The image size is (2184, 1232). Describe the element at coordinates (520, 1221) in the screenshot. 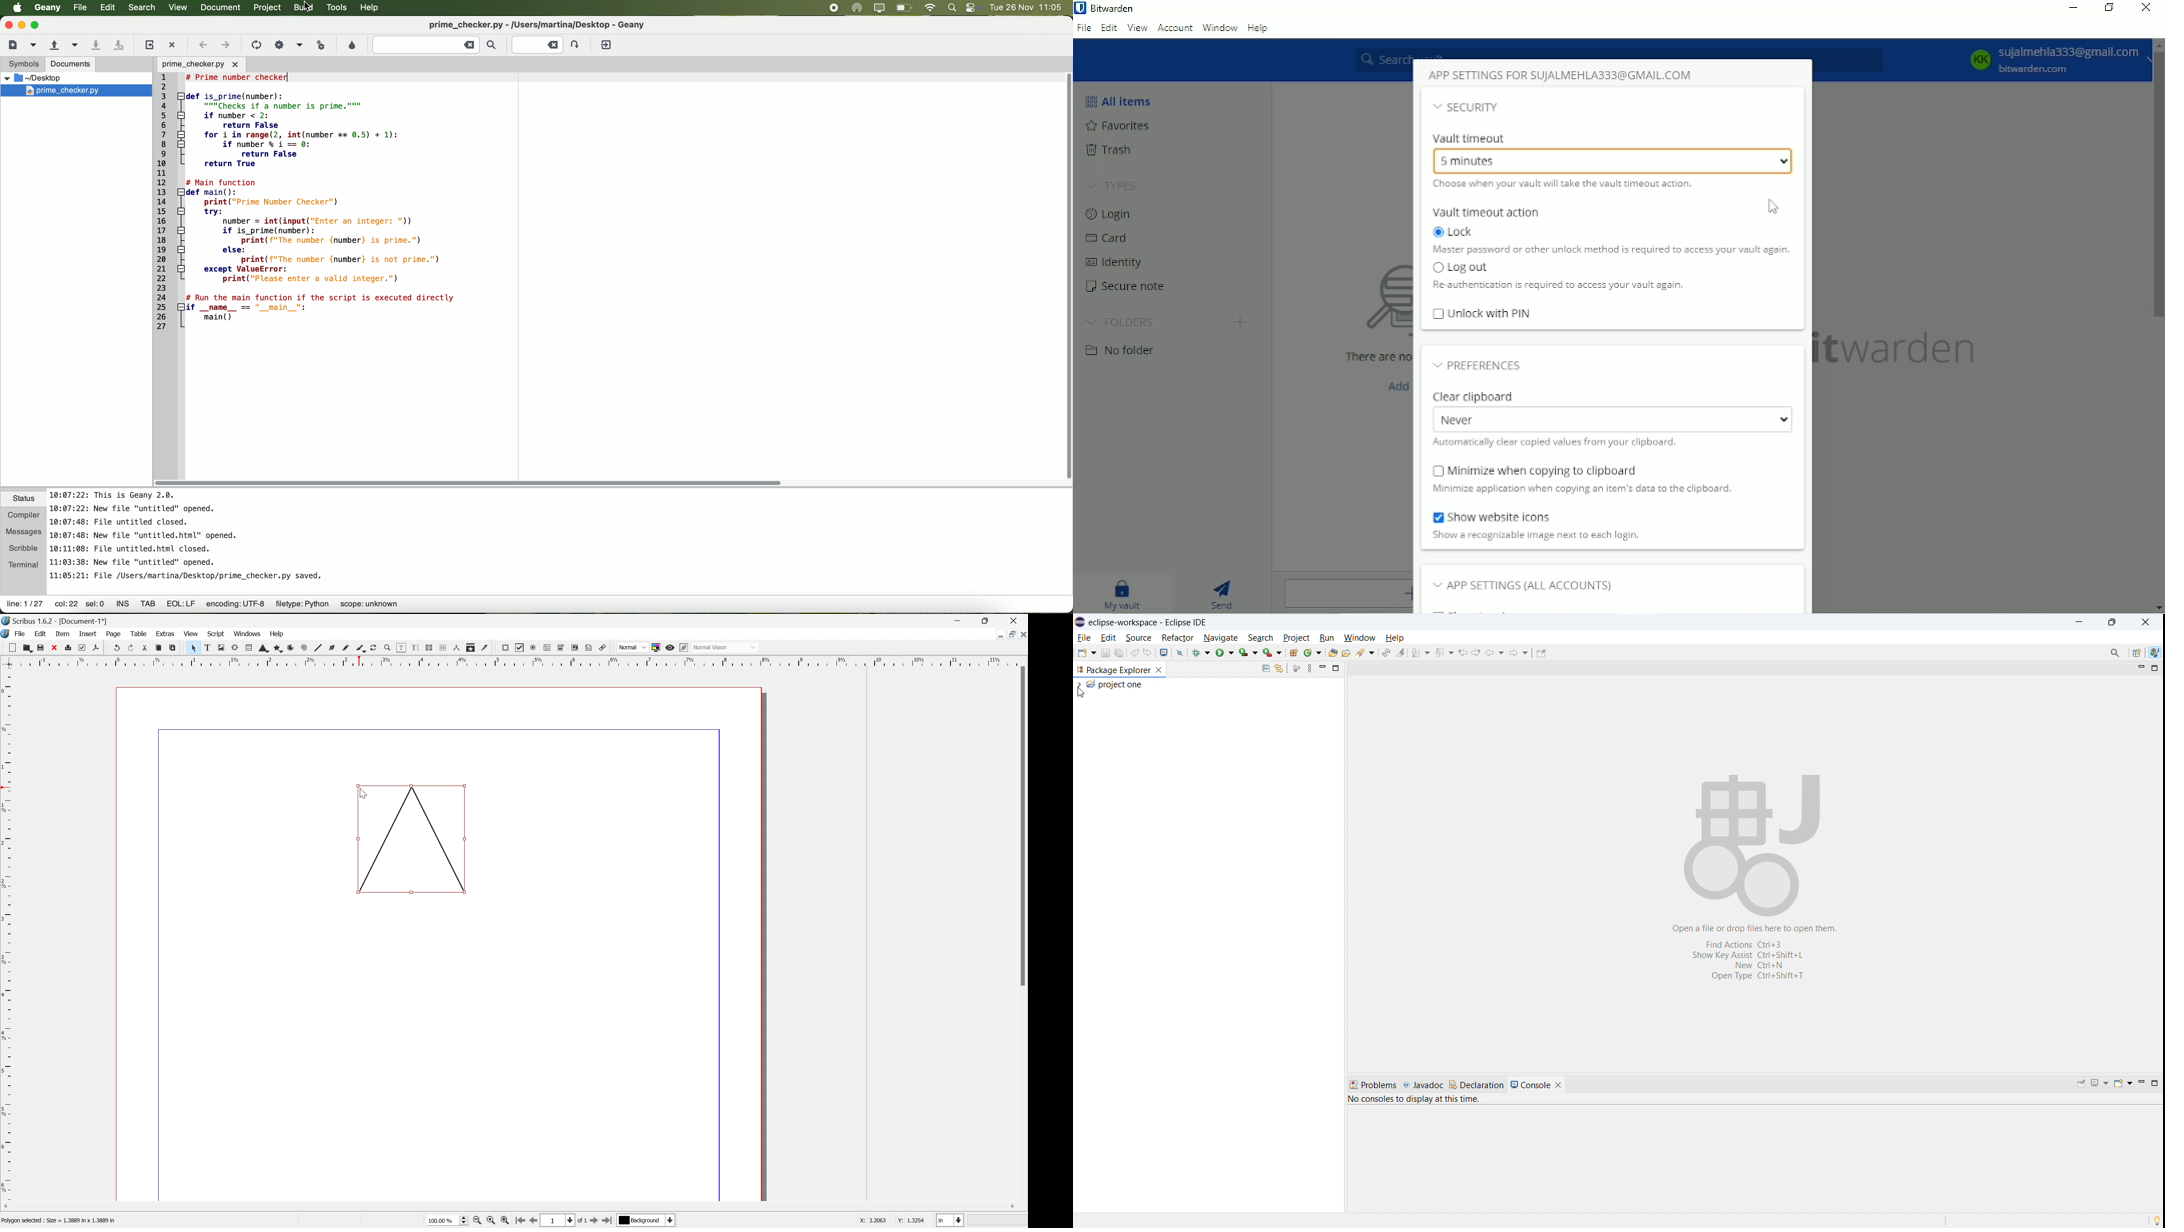

I see `Go to first page` at that location.